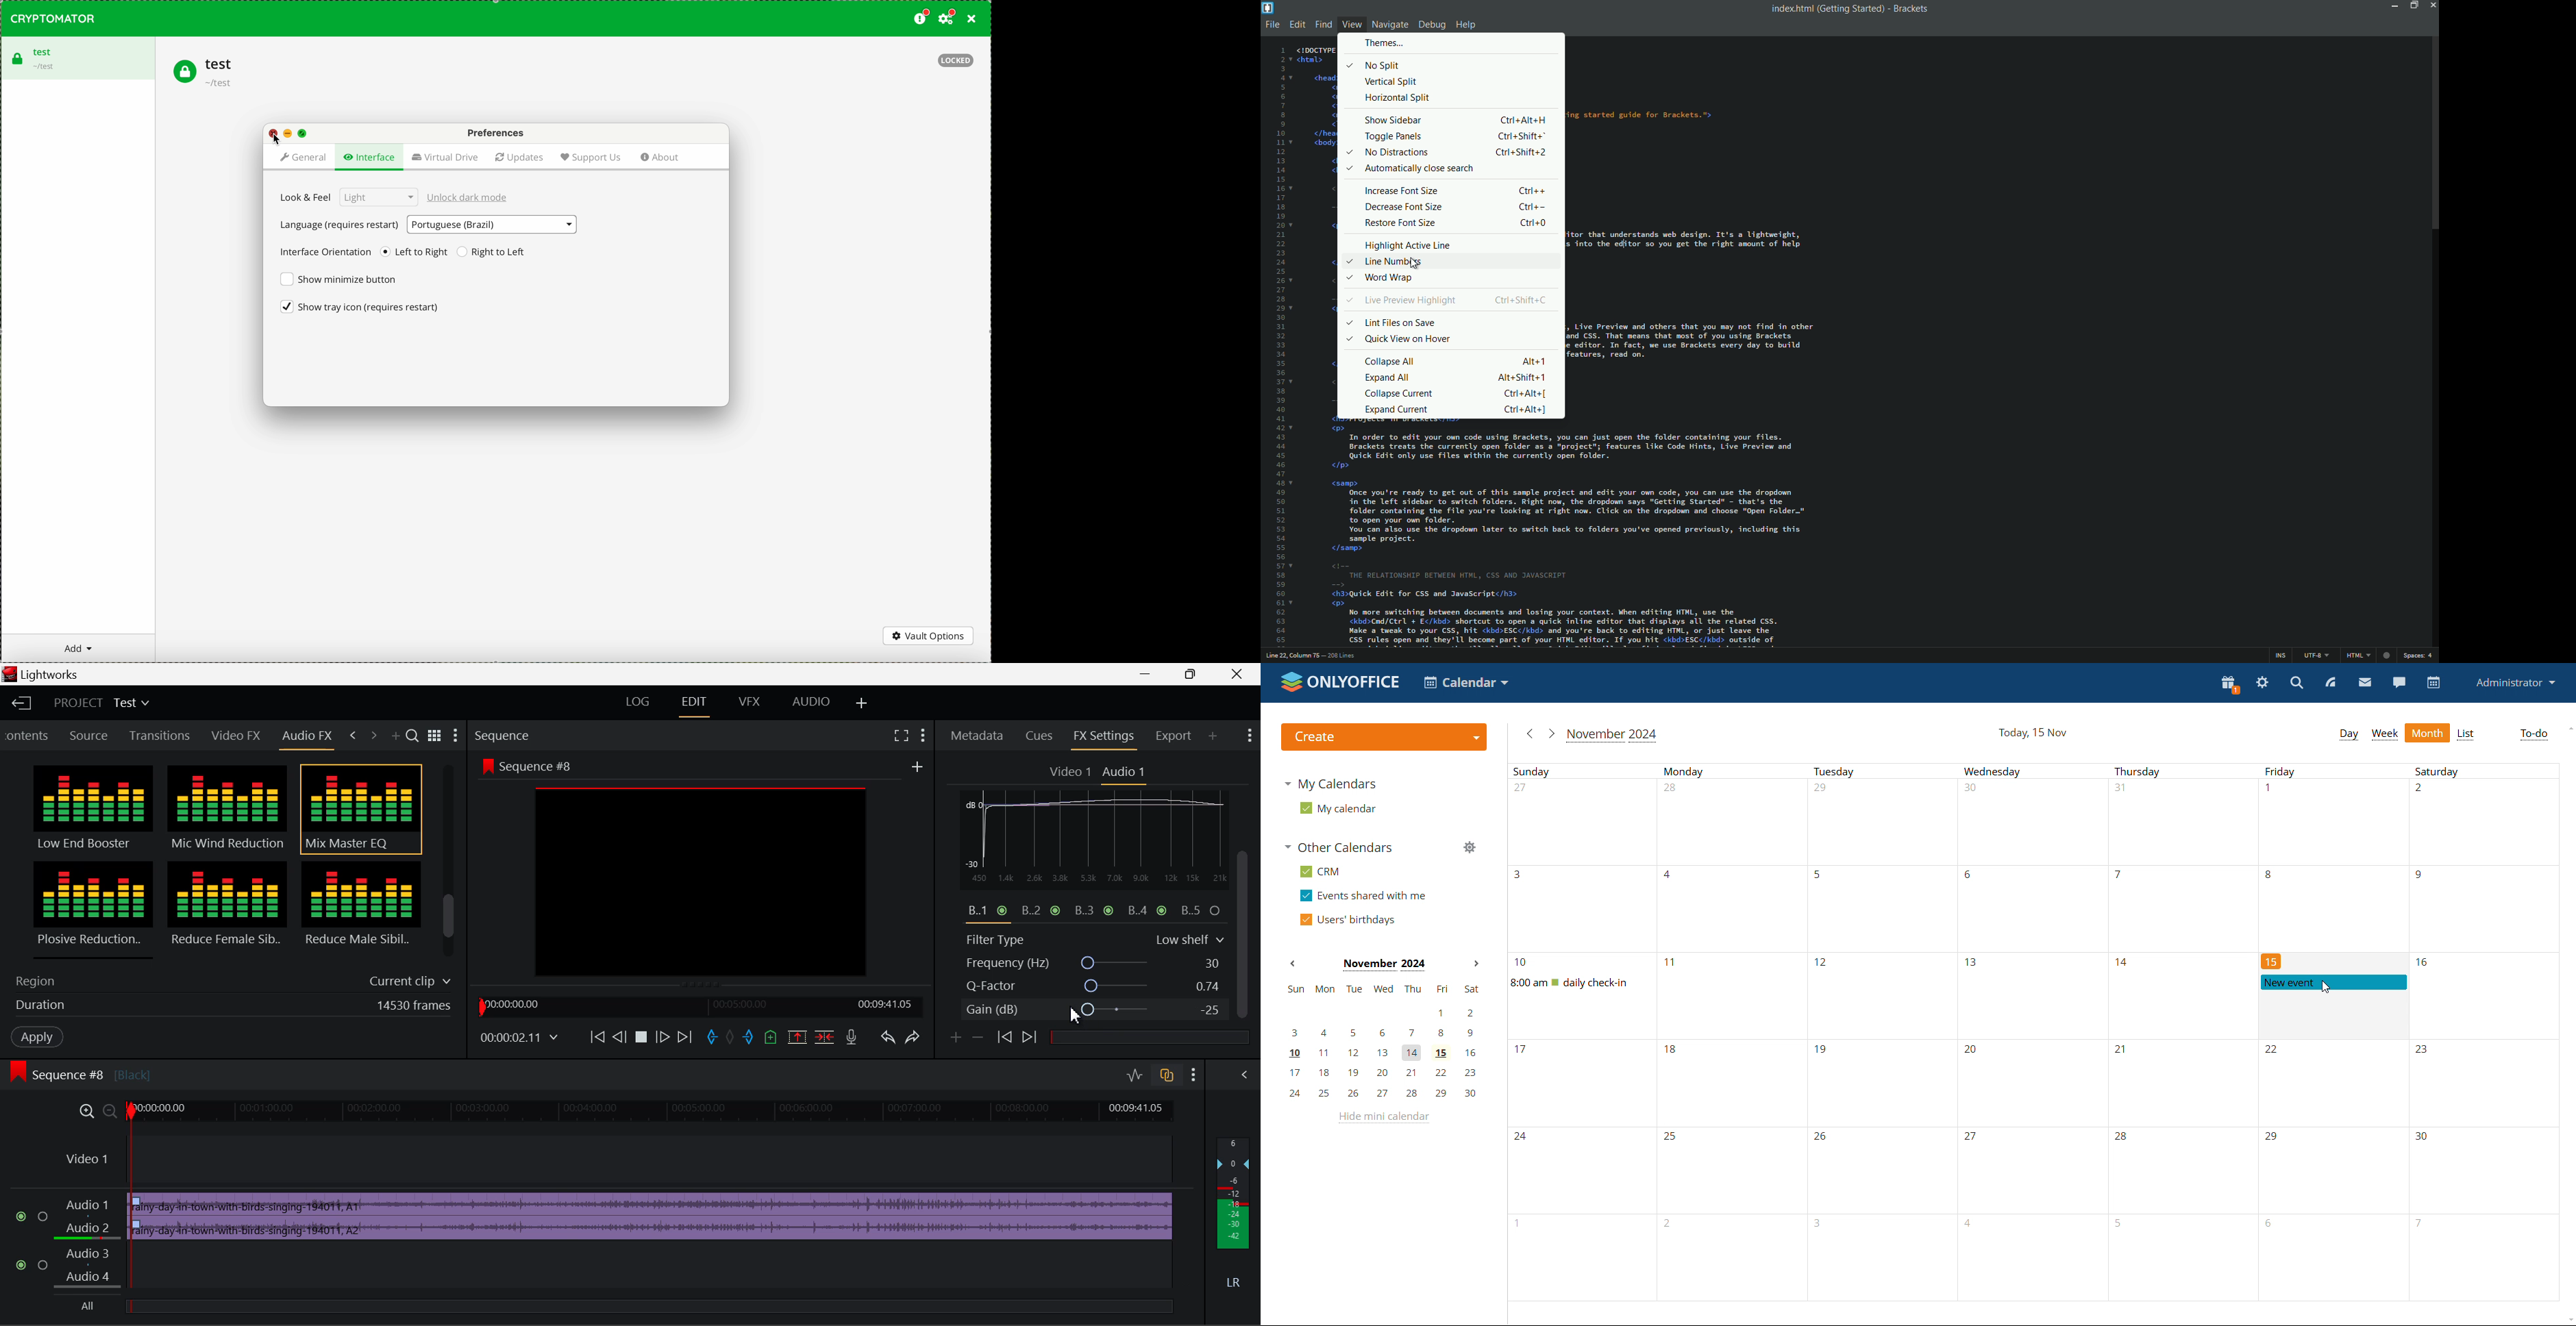  I want to click on code, so click(1316, 112).